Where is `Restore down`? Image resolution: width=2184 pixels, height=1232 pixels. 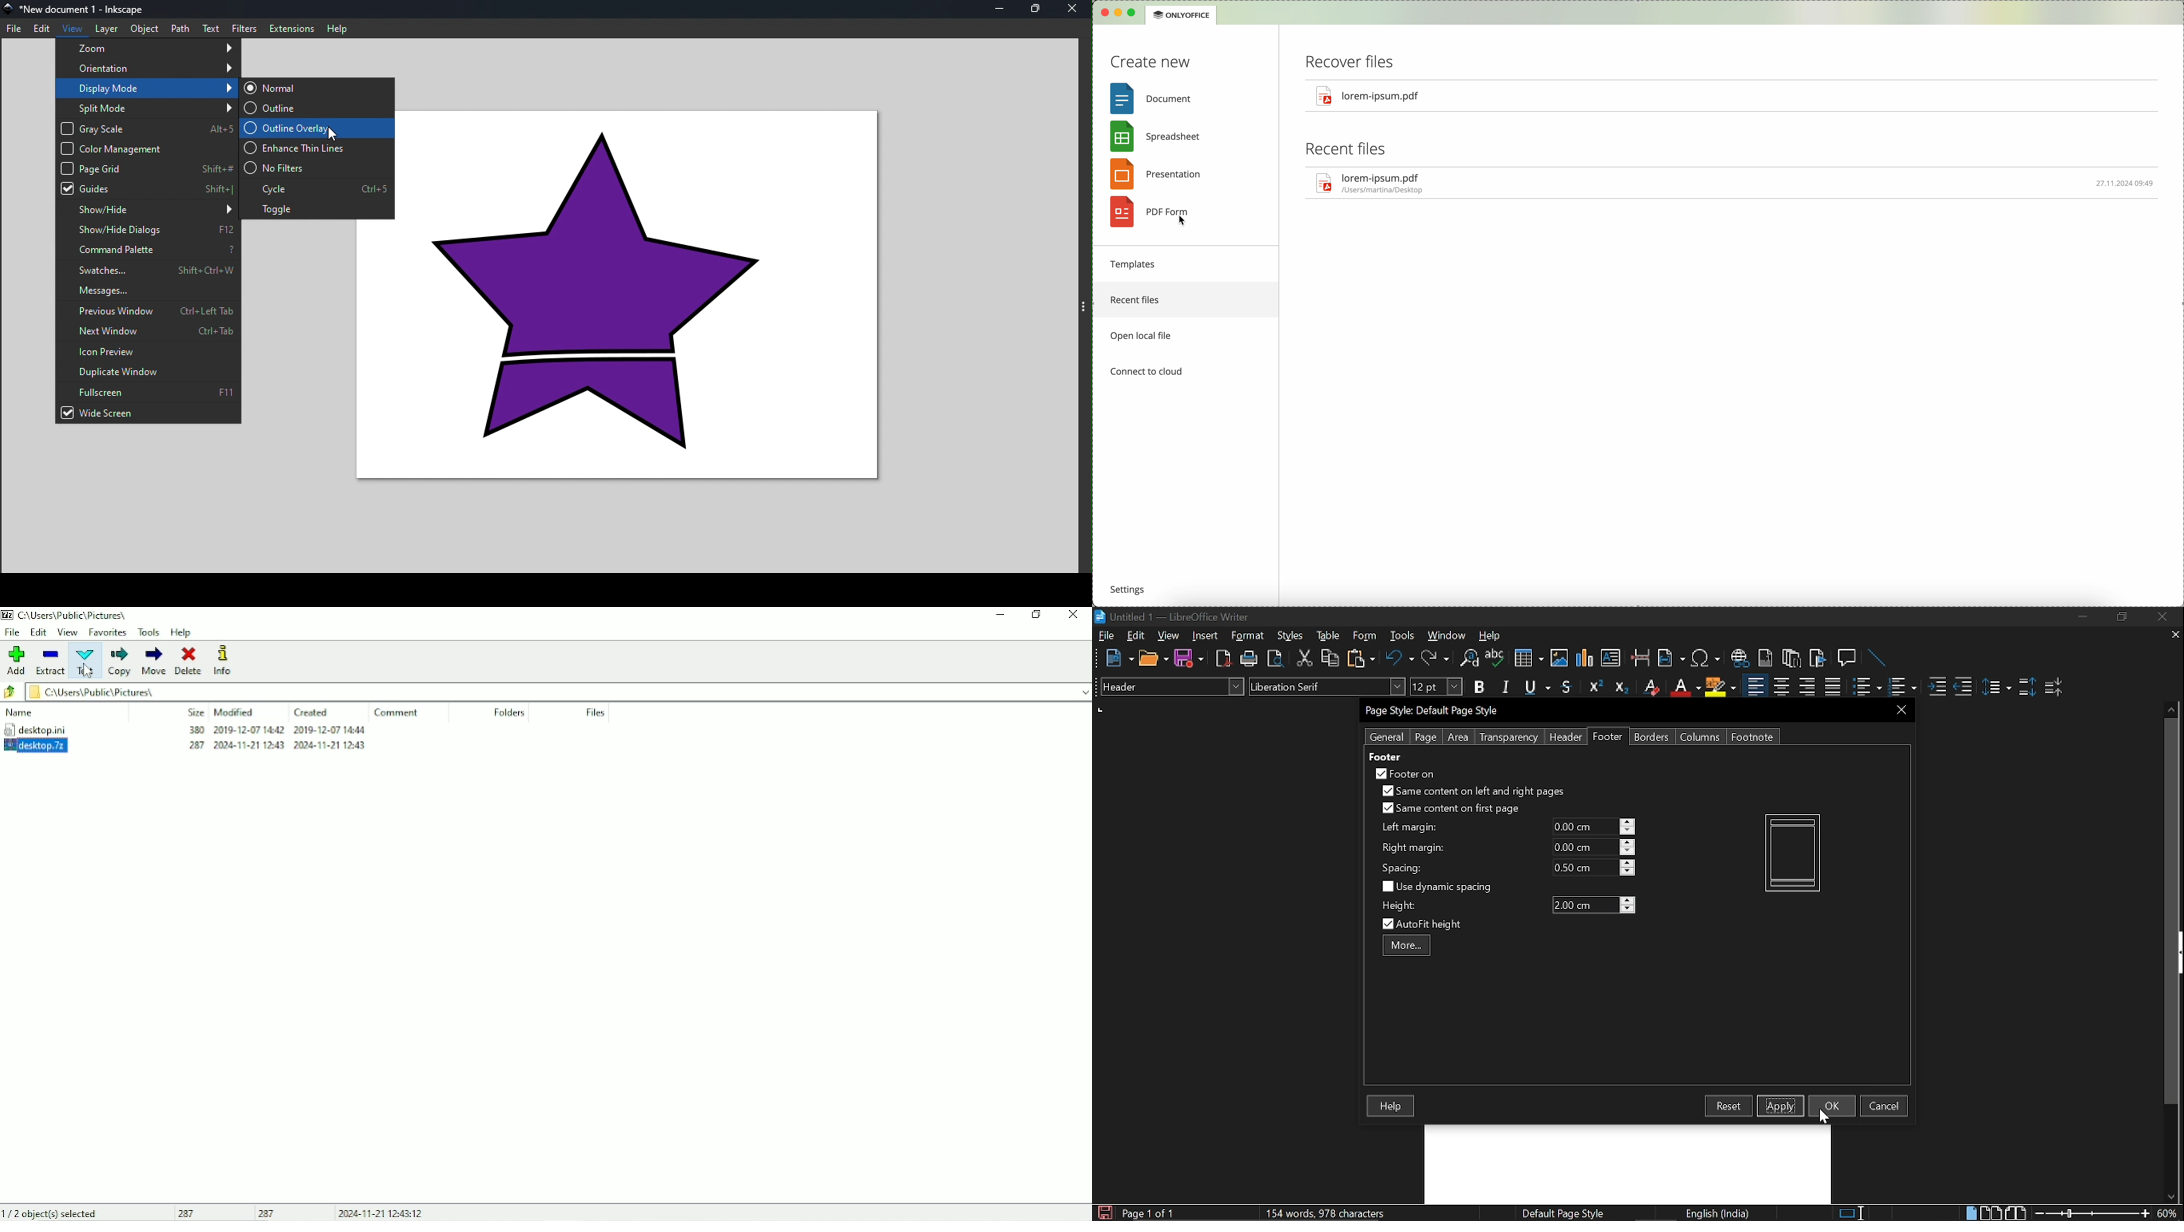
Restore down is located at coordinates (1037, 615).